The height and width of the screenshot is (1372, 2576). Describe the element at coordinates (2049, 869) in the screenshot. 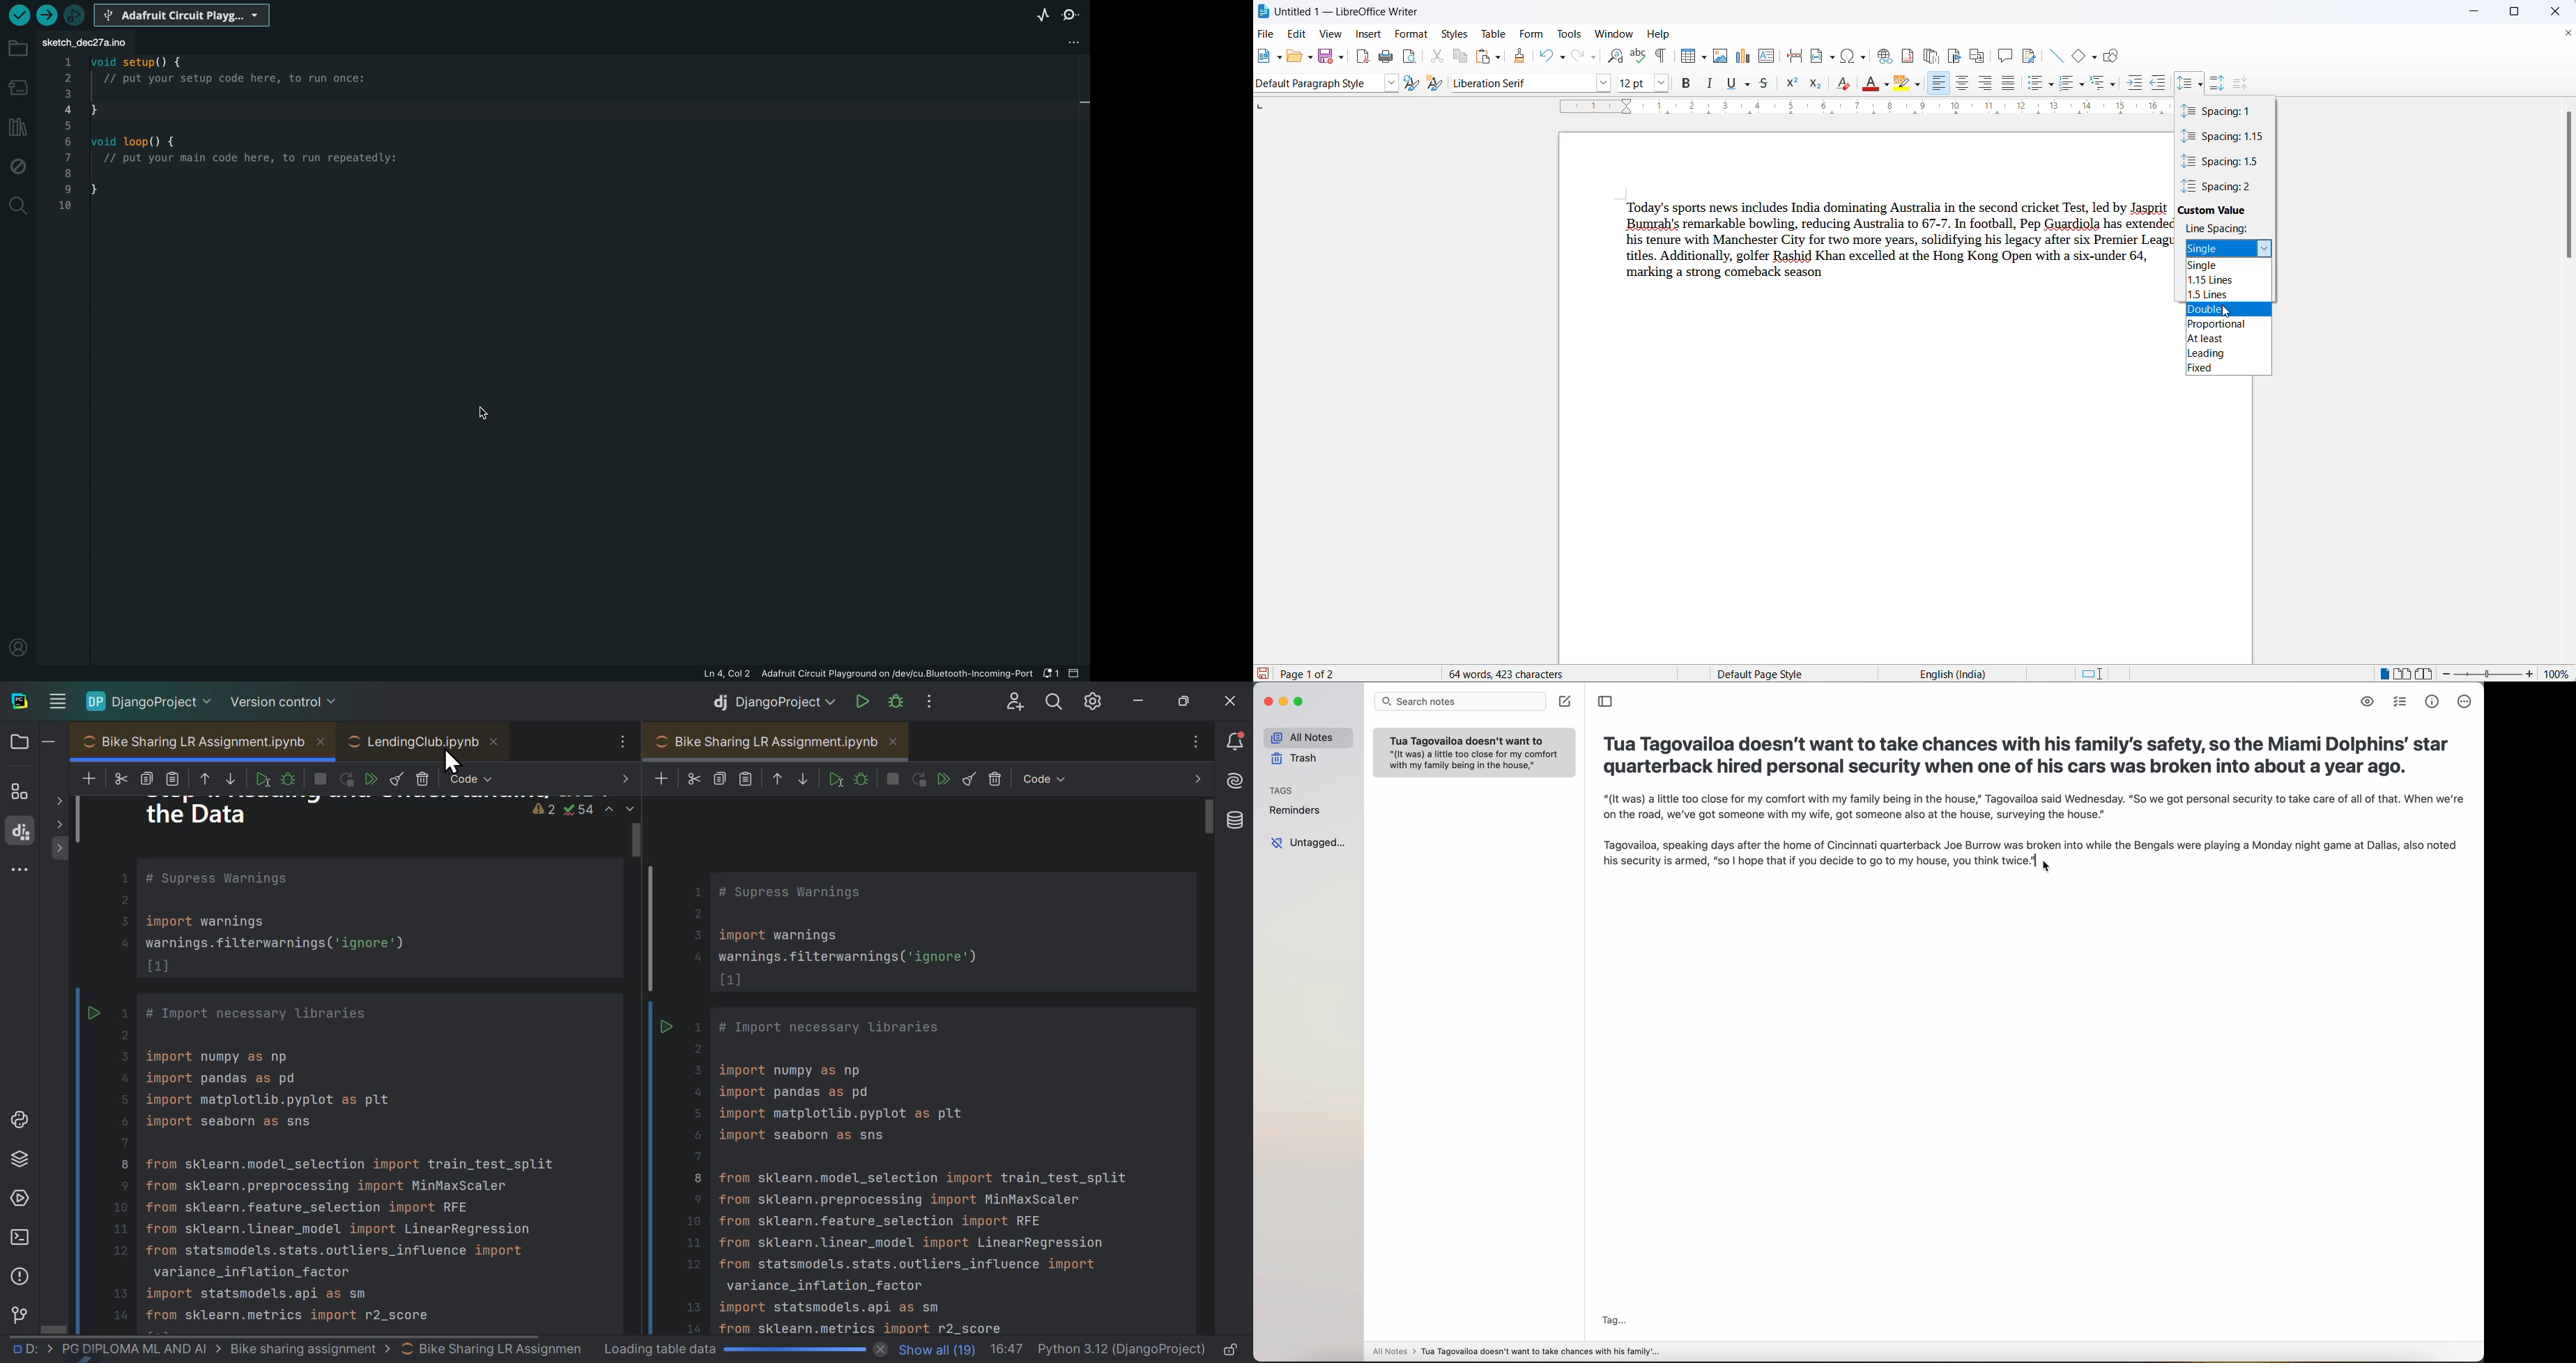

I see `cursor` at that location.